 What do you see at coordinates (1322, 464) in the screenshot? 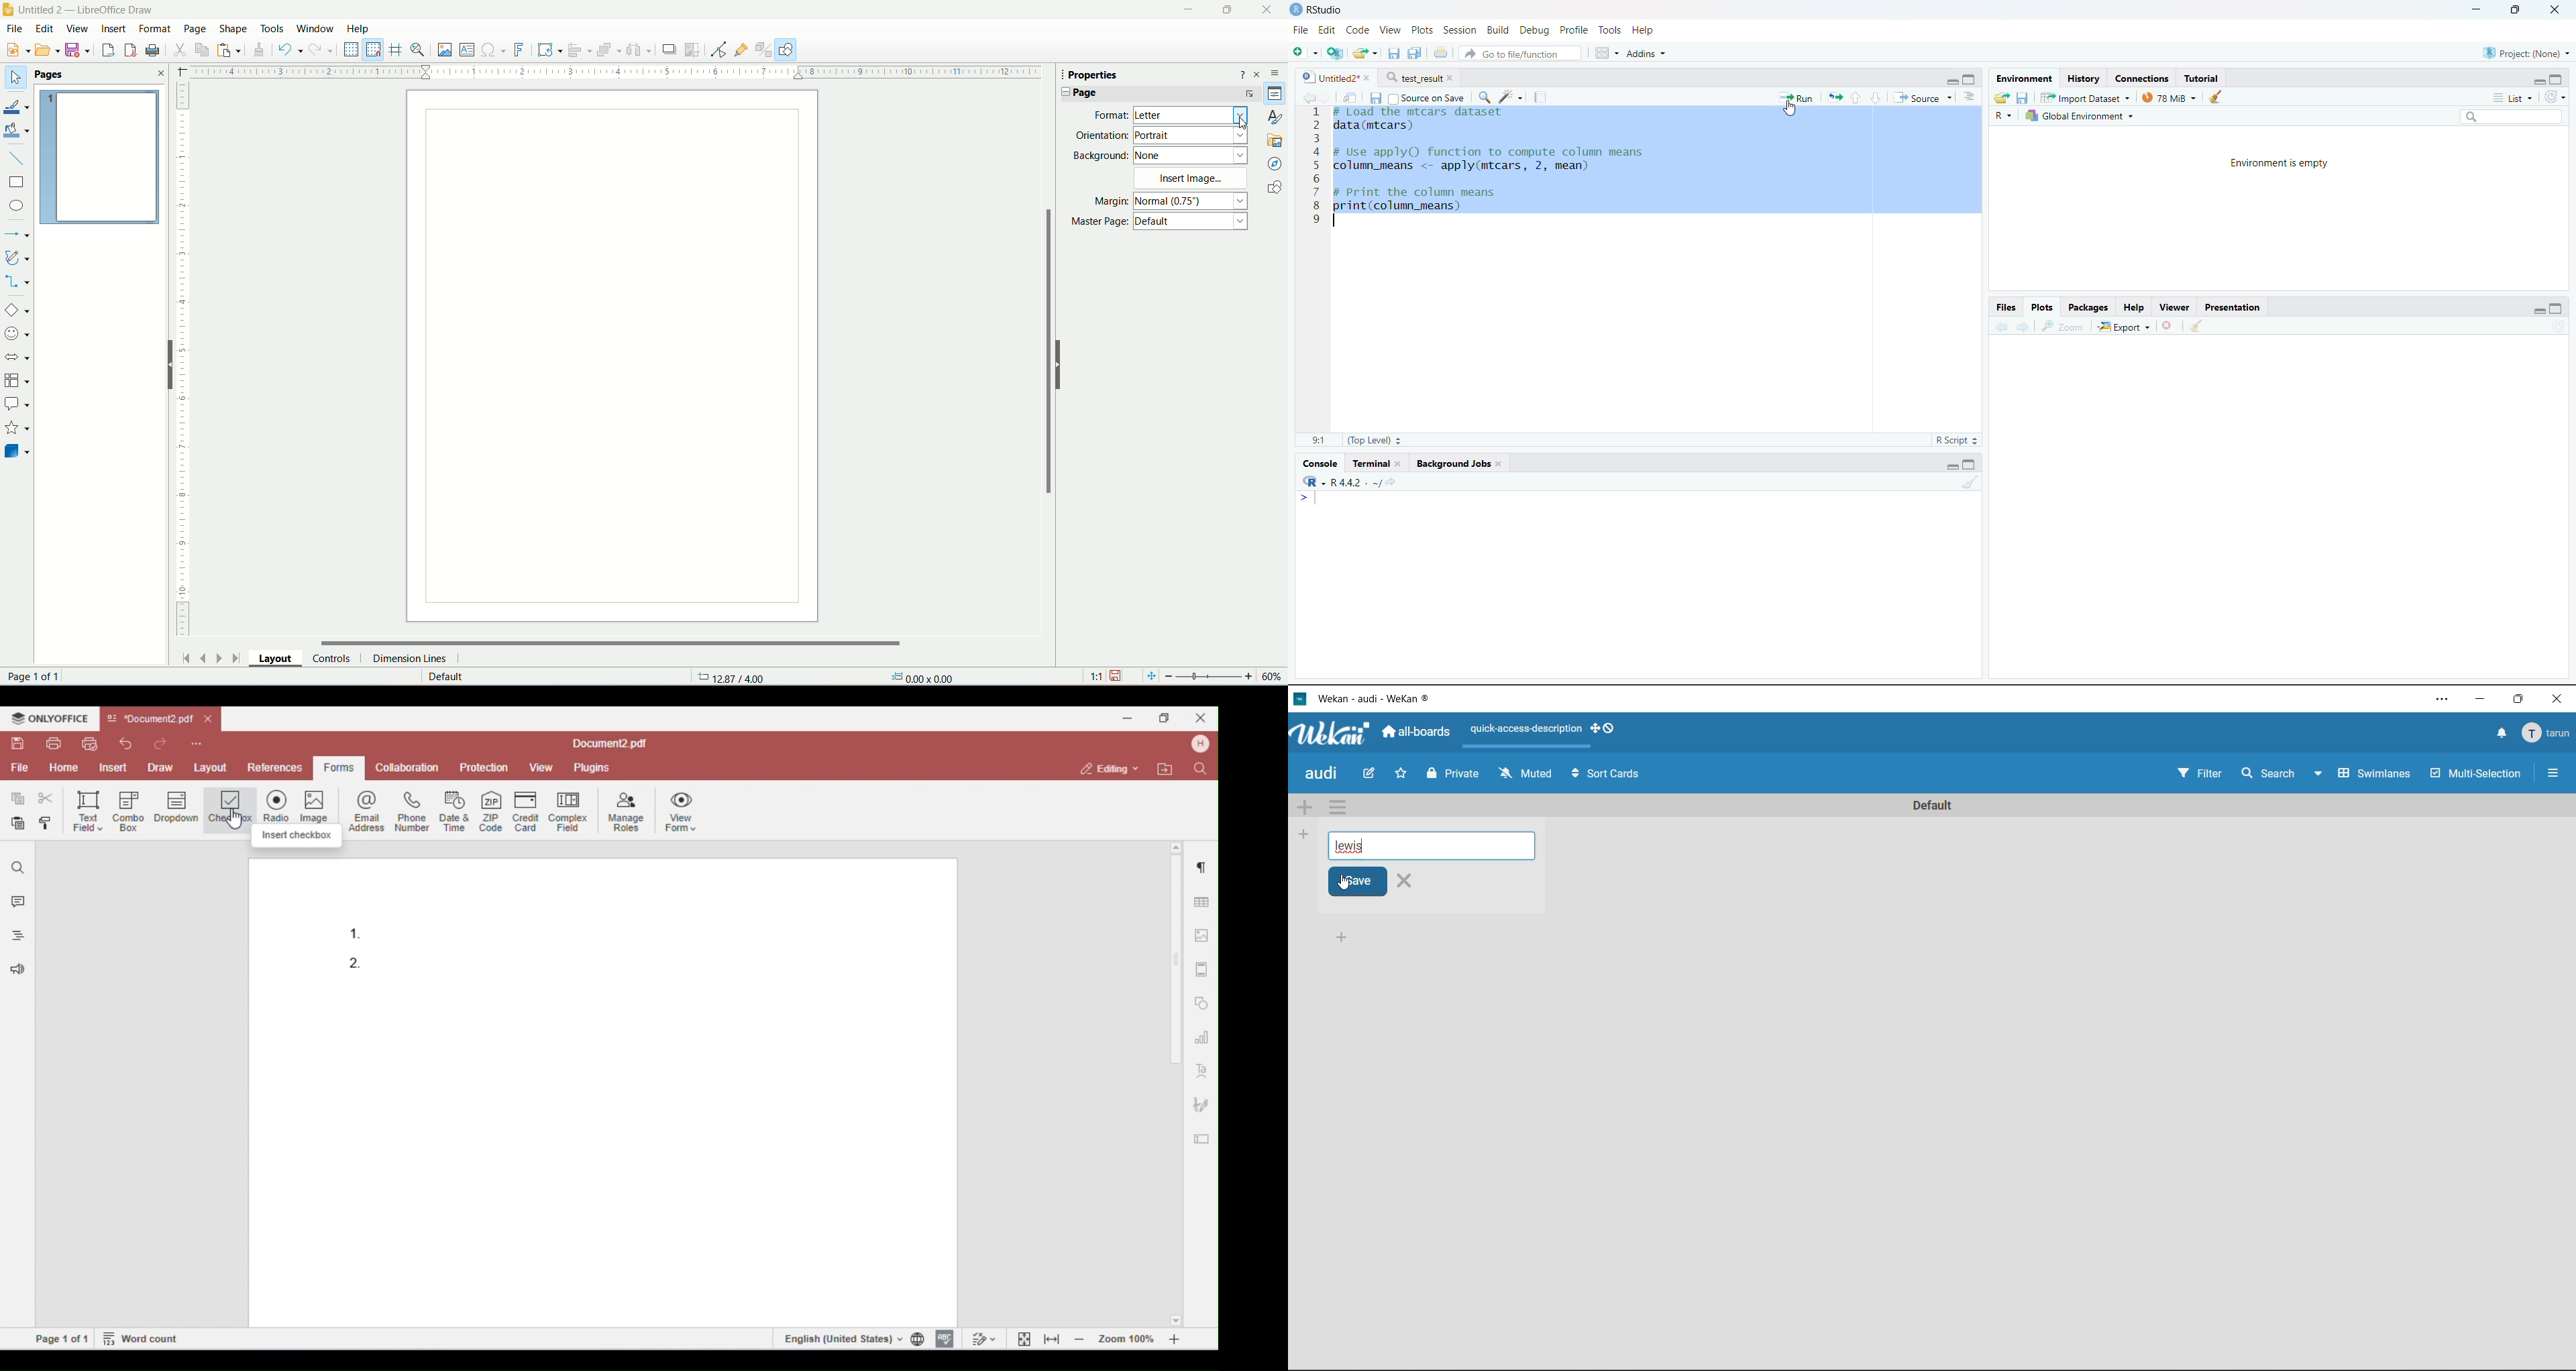
I see `Console` at bounding box center [1322, 464].